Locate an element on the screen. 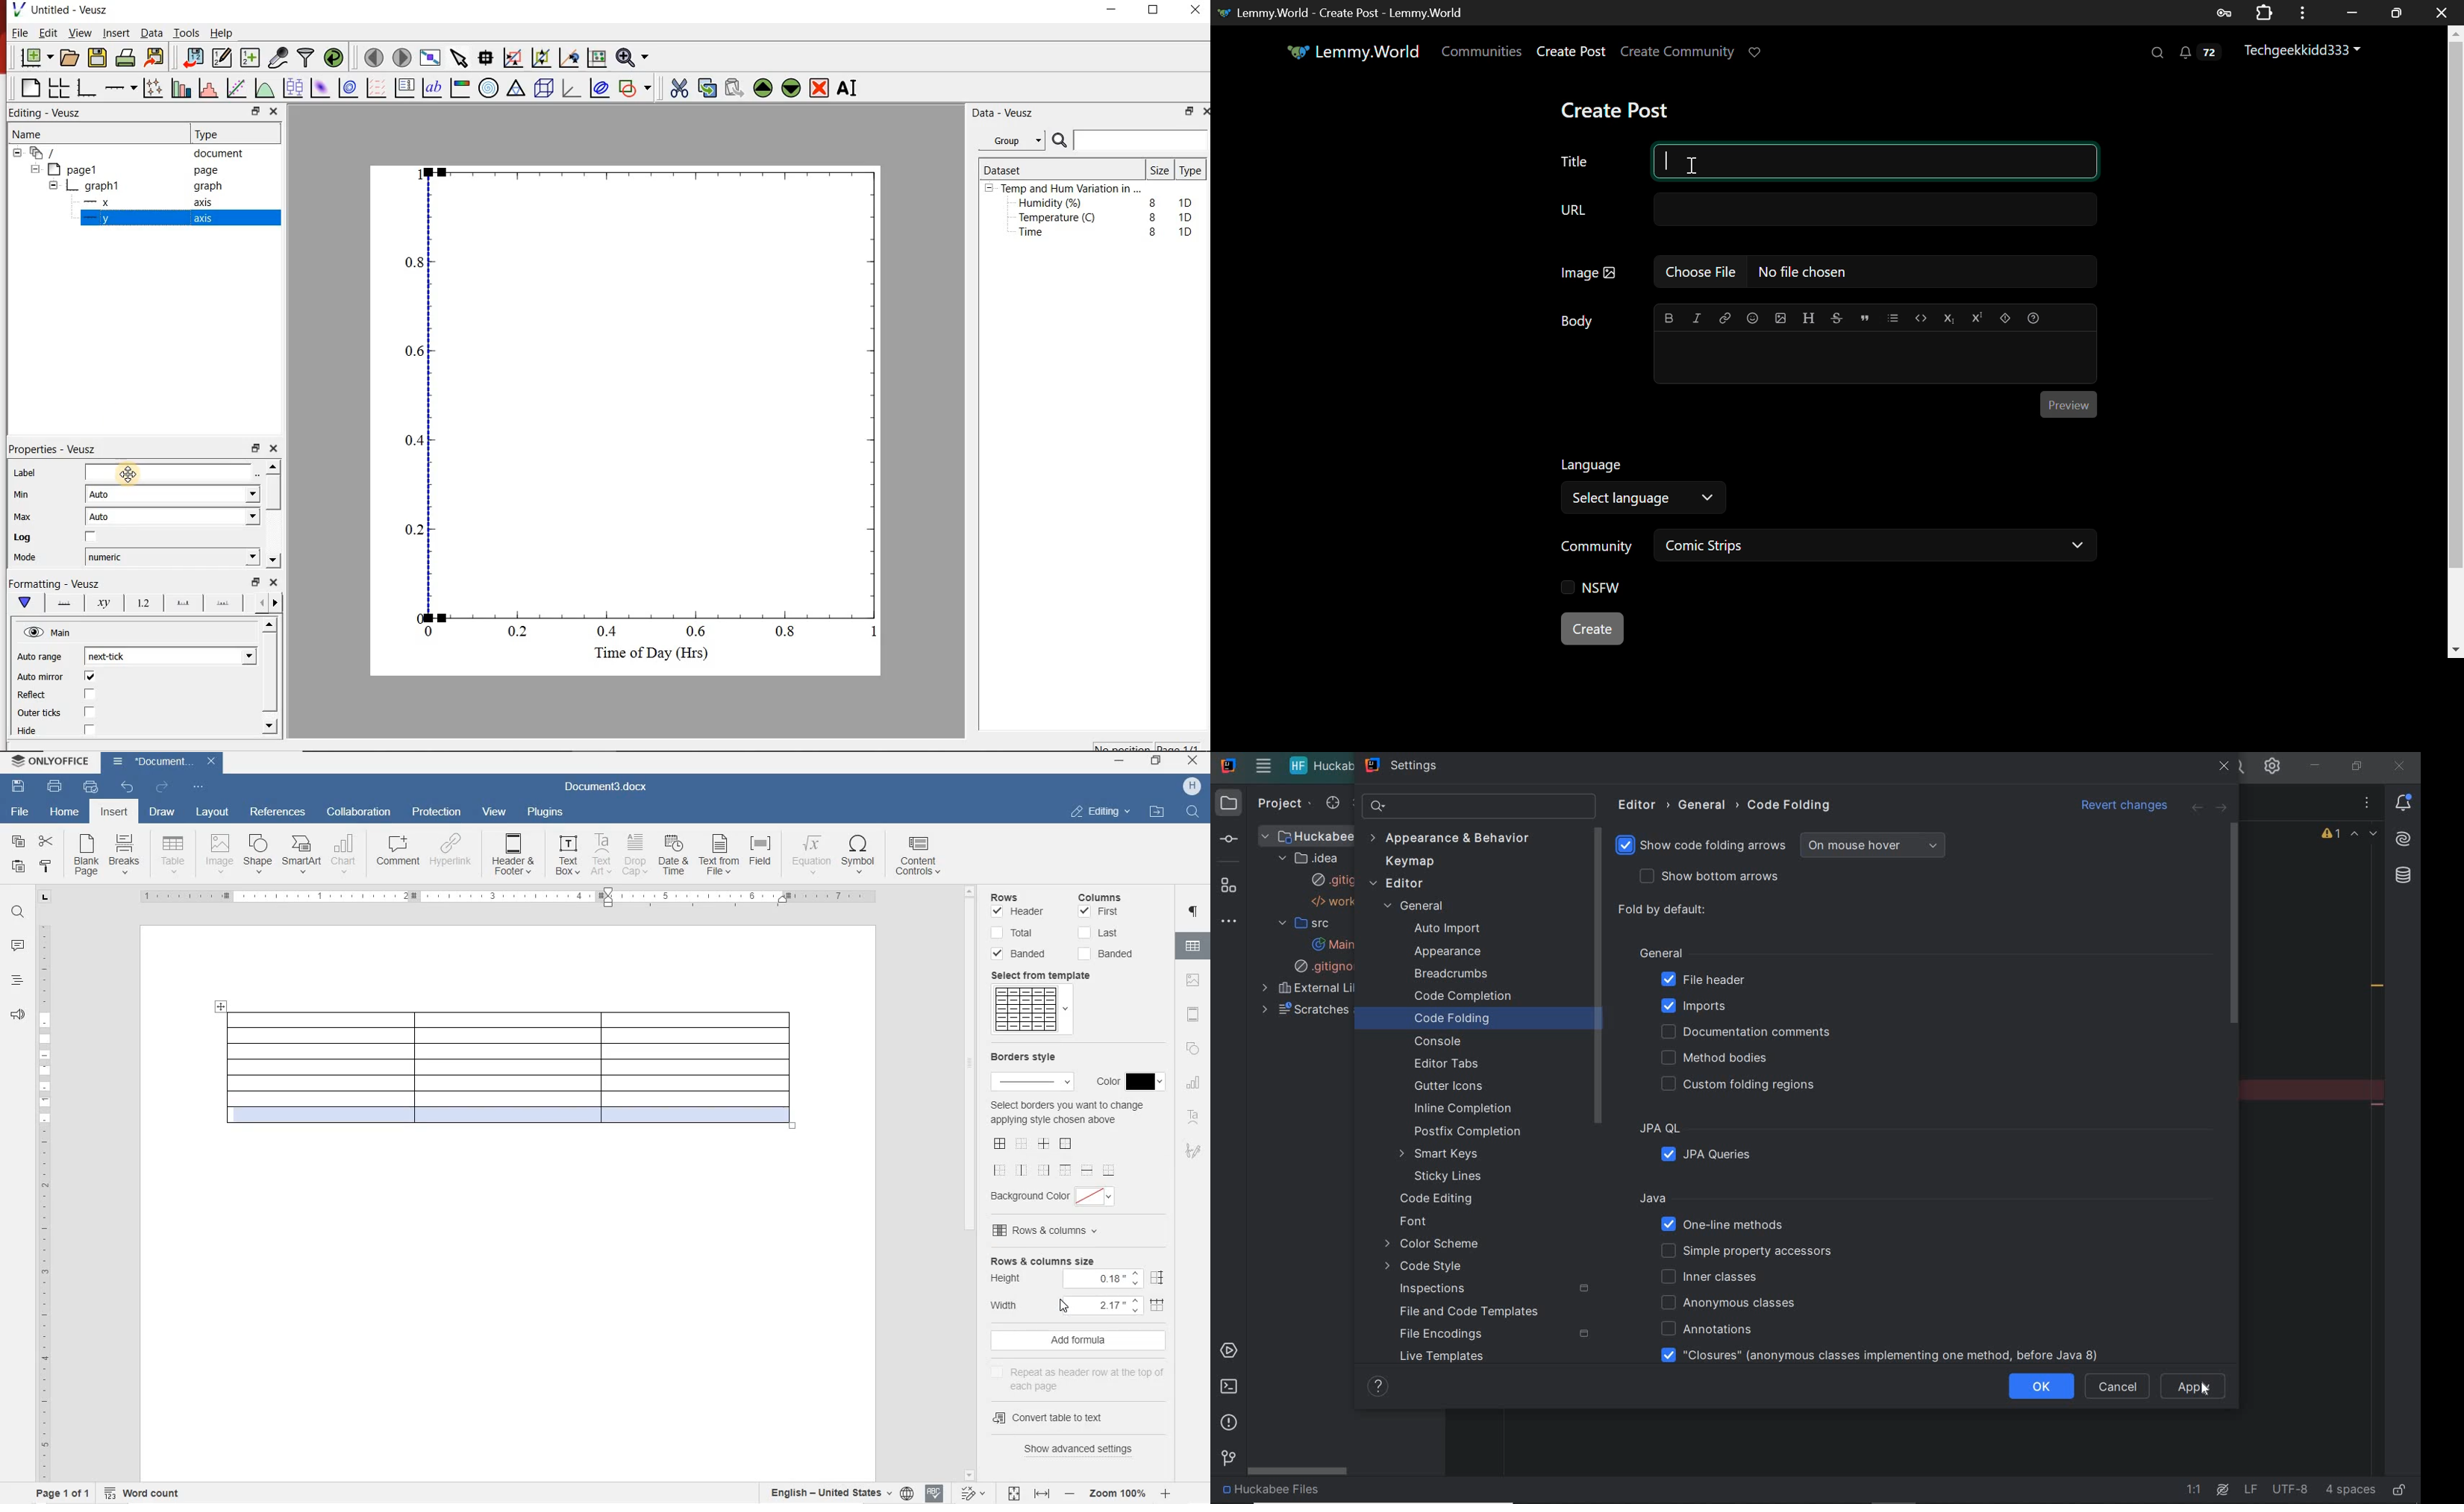  HYPERLINK is located at coordinates (452, 850).